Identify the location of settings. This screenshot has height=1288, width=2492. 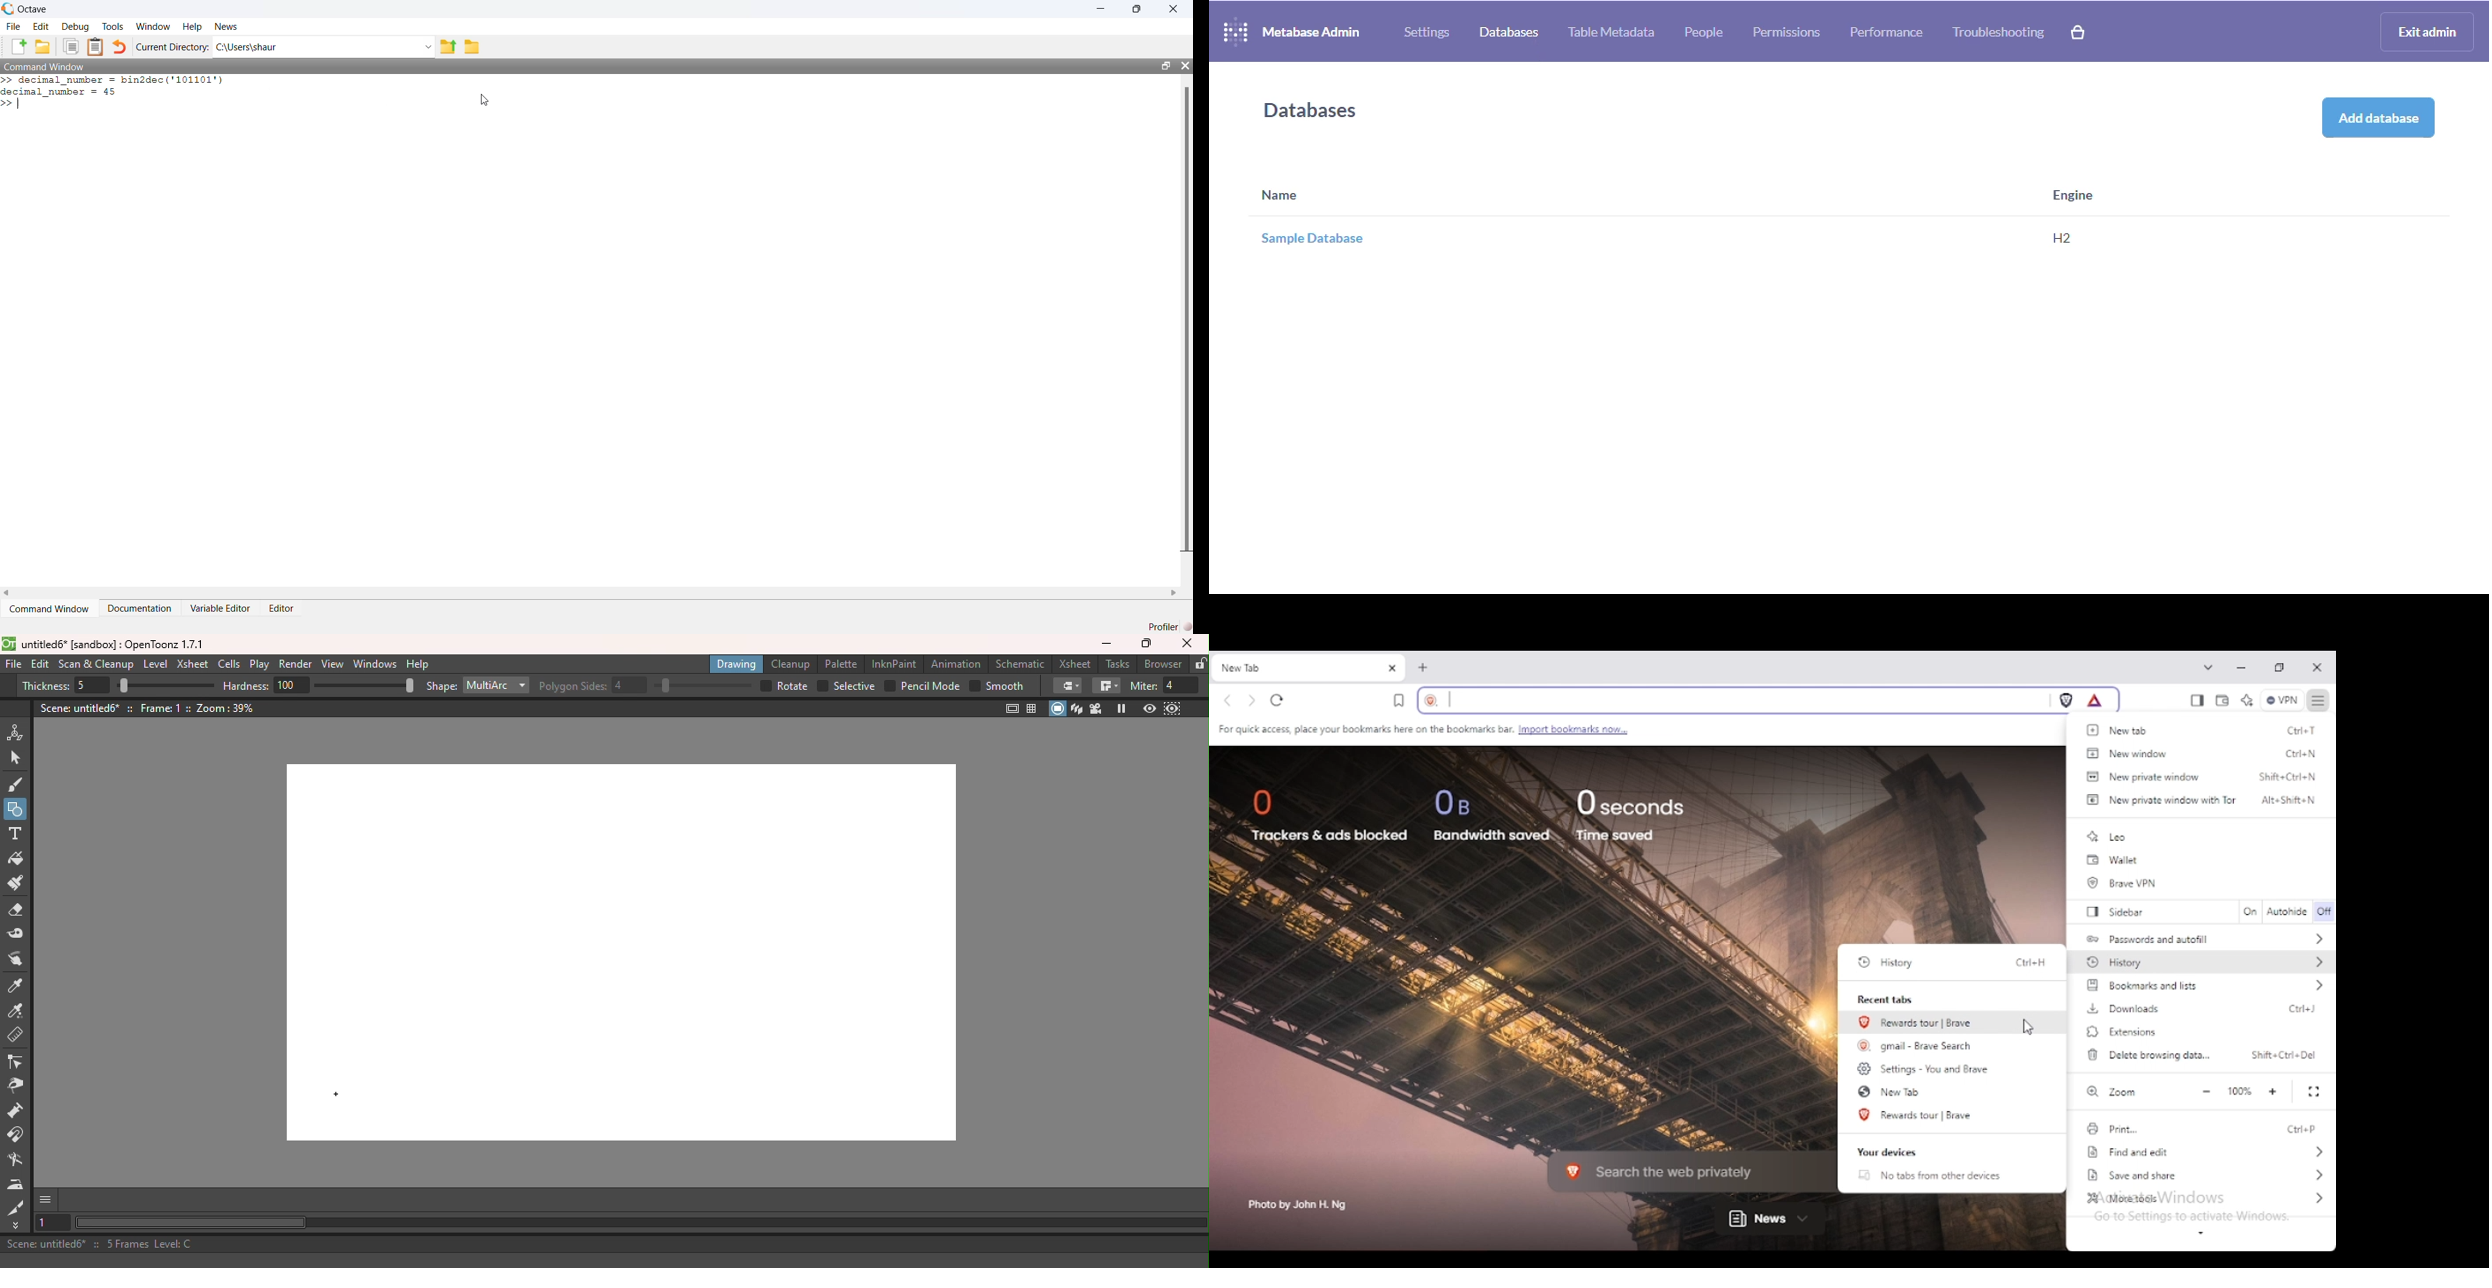
(1426, 32).